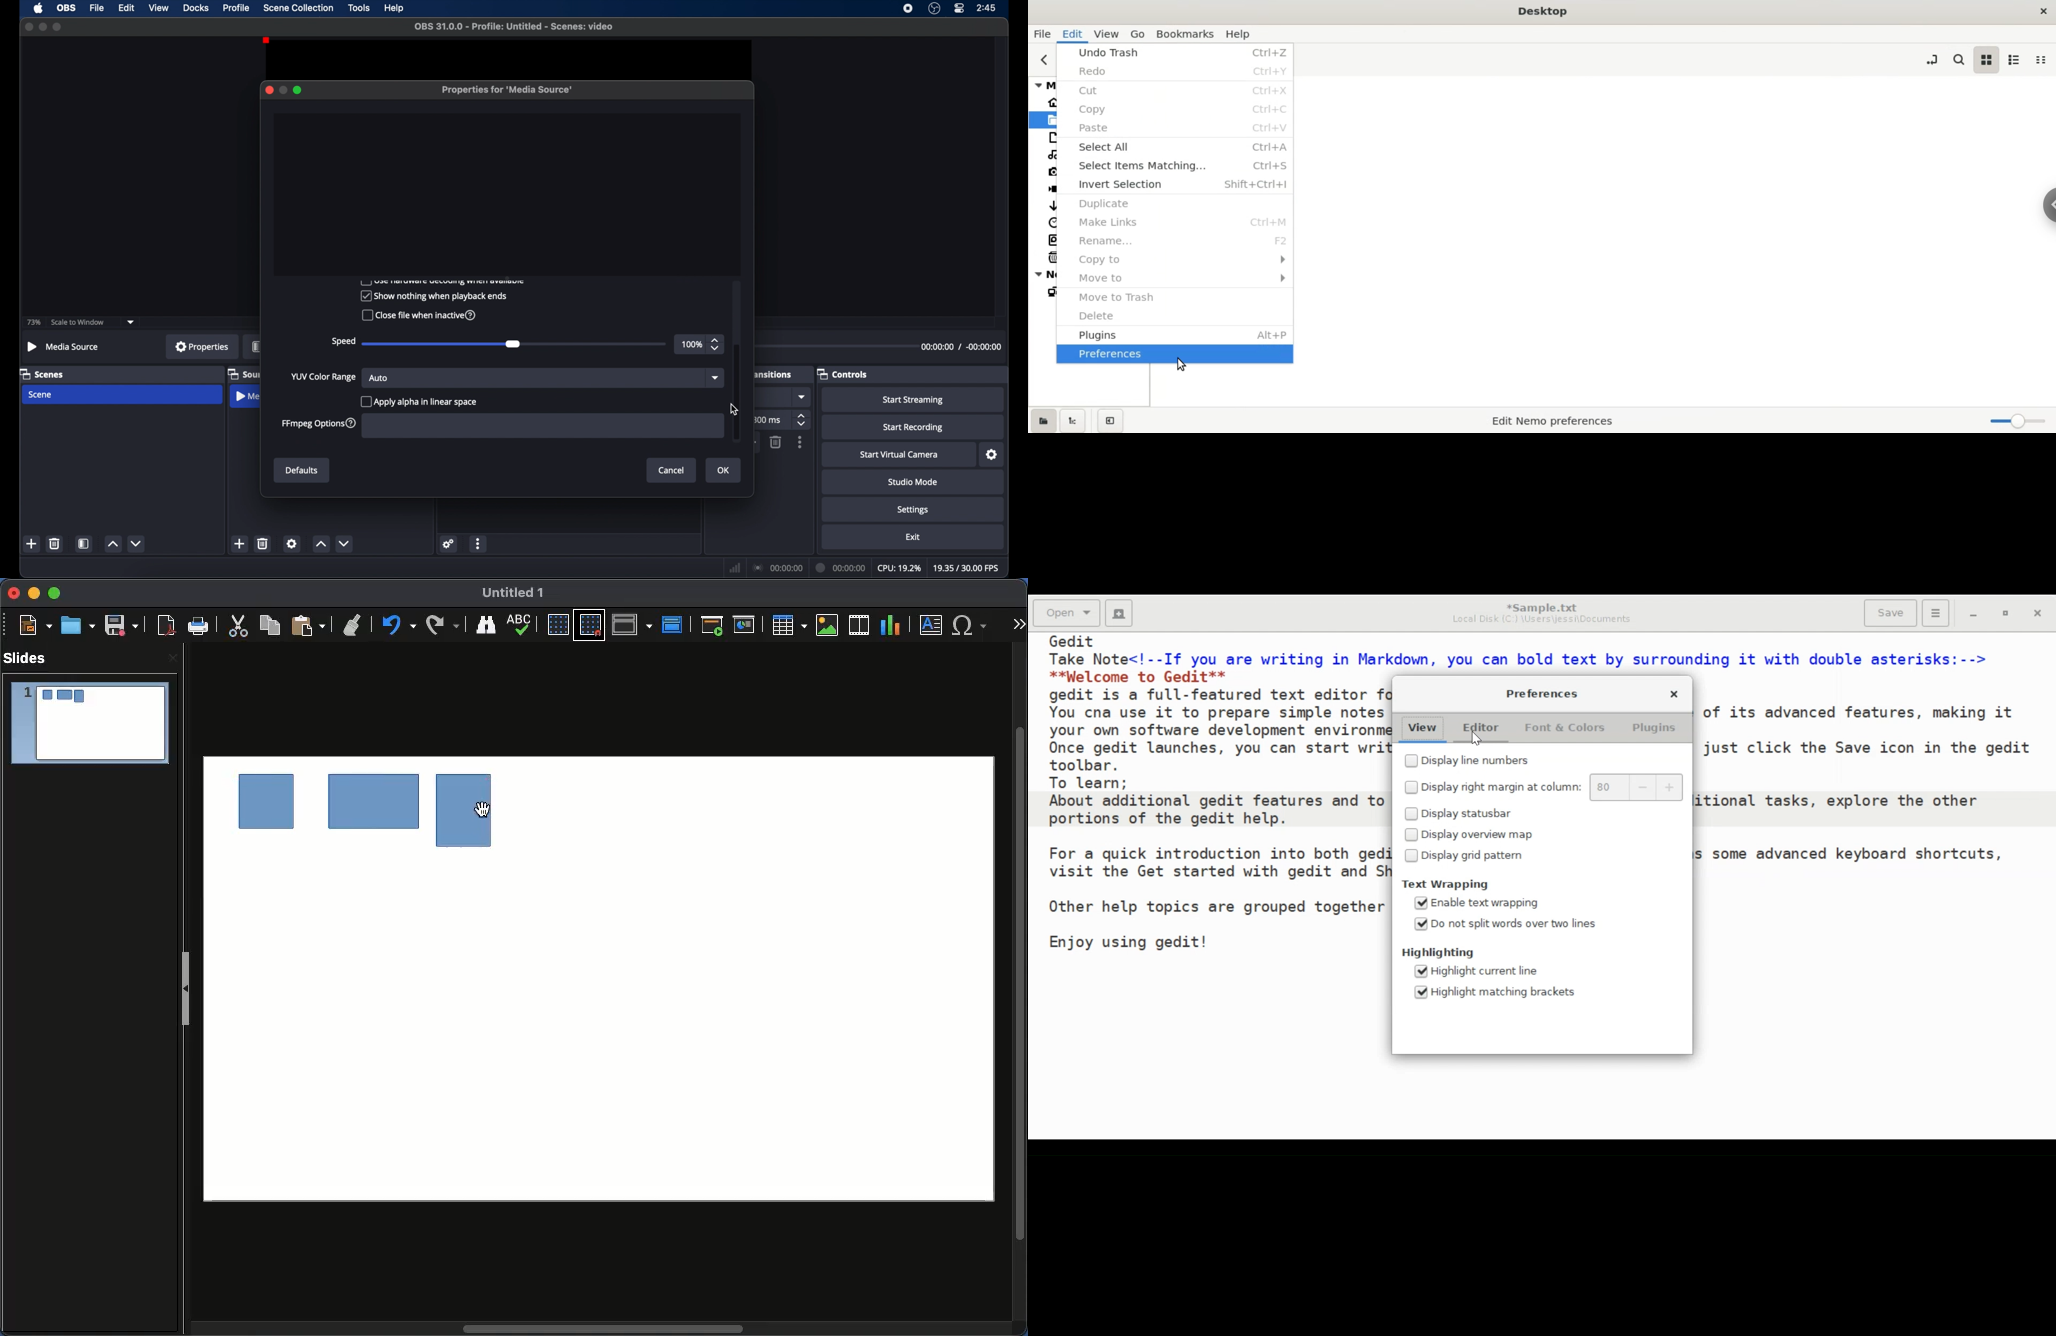  Describe the element at coordinates (66, 8) in the screenshot. I see `obs` at that location.